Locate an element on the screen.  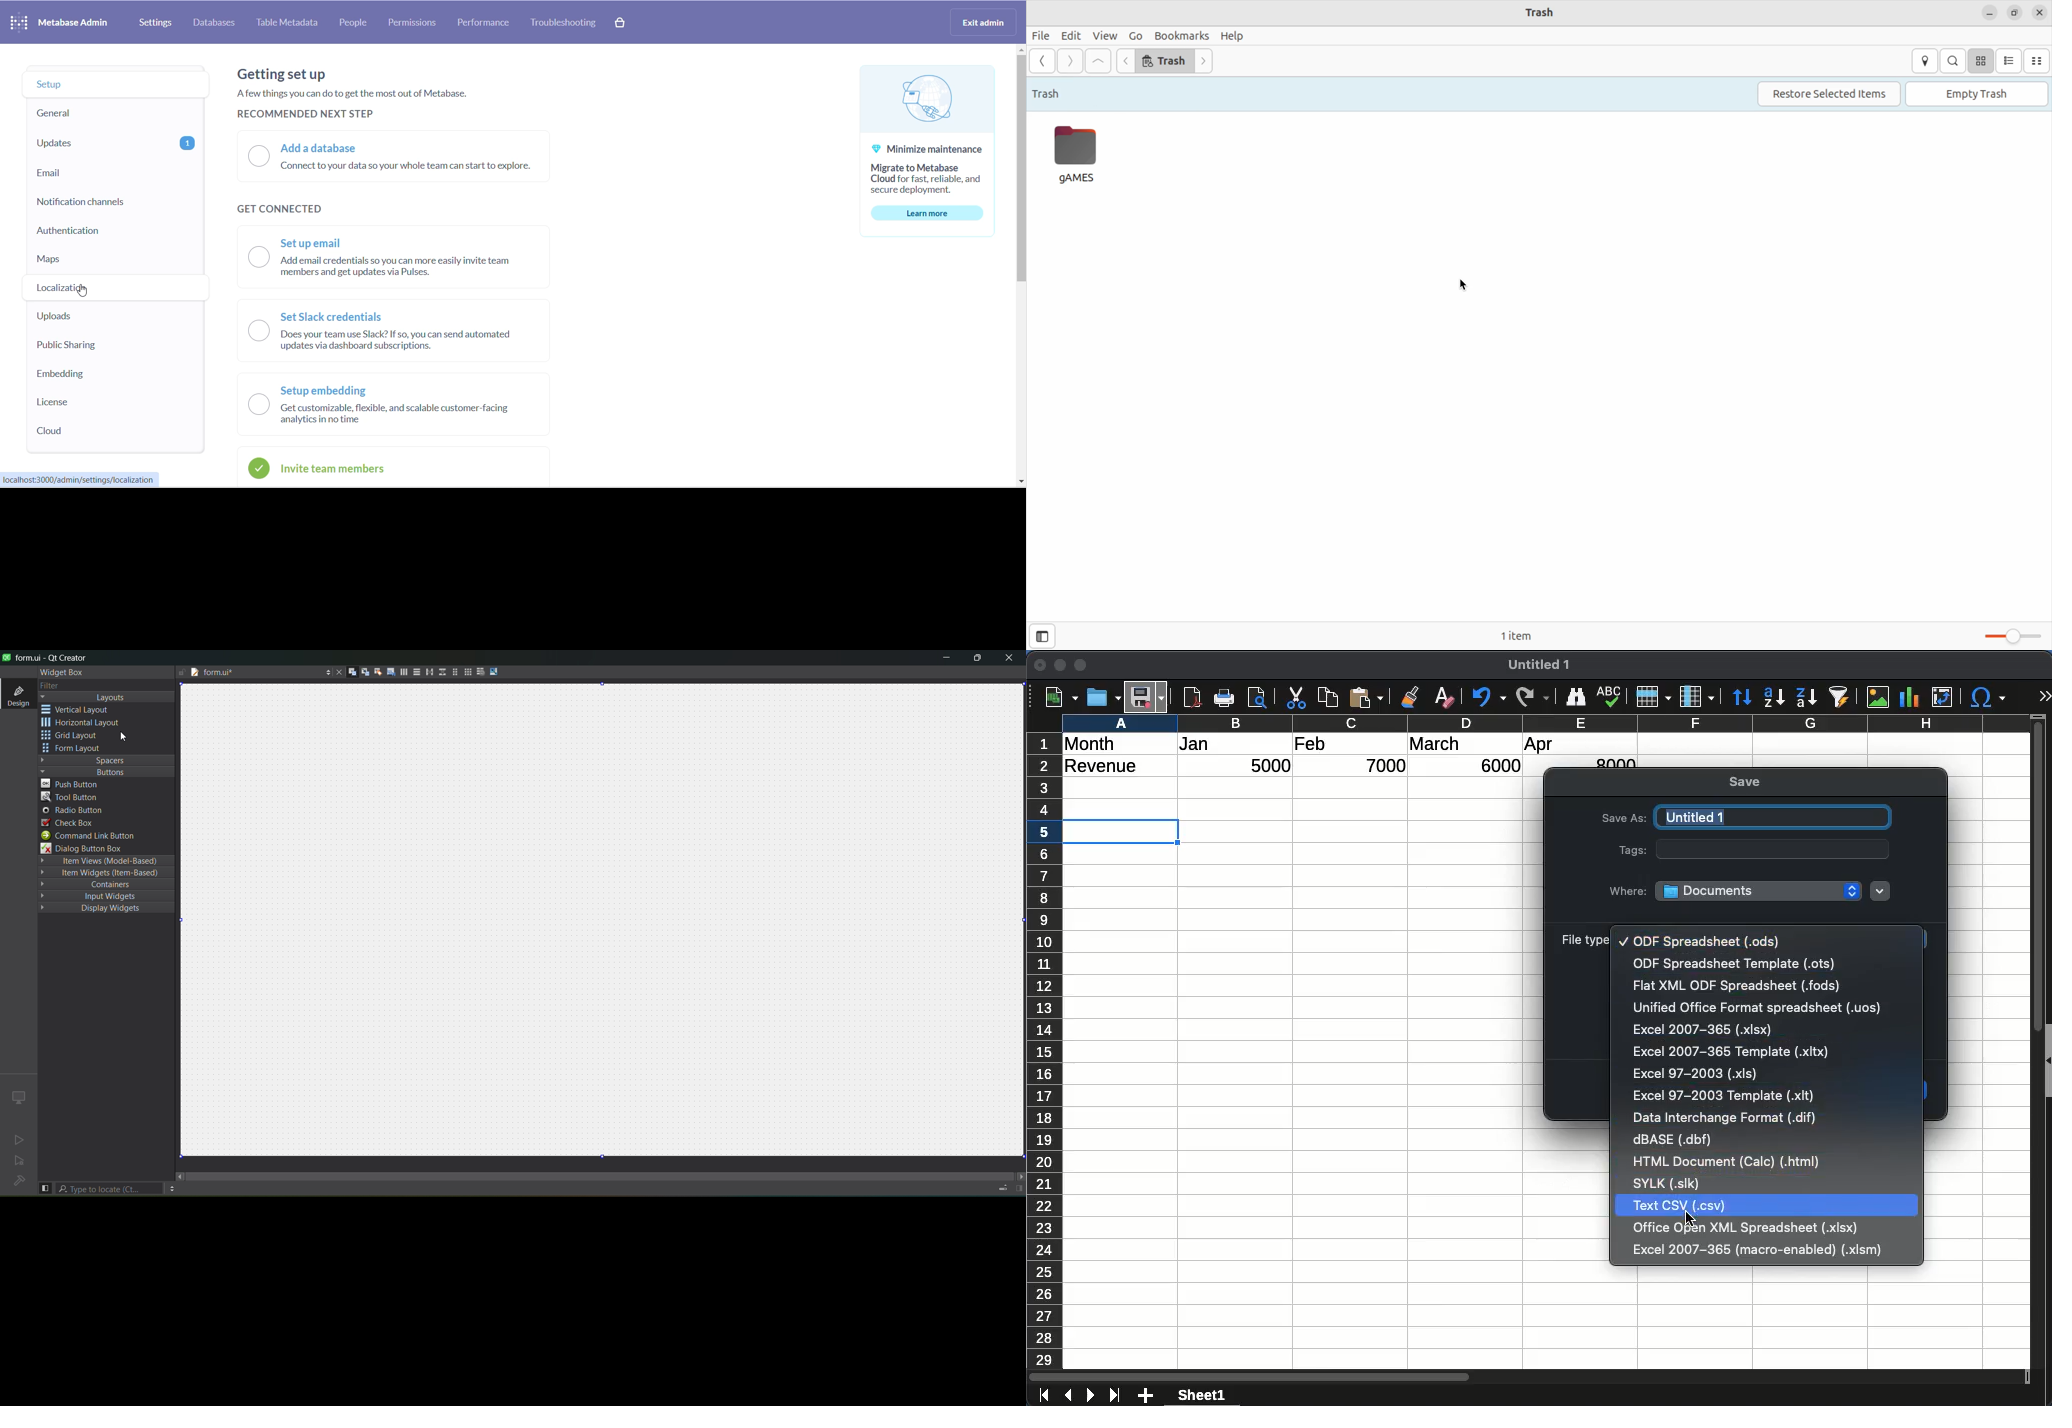
feb is located at coordinates (1310, 743).